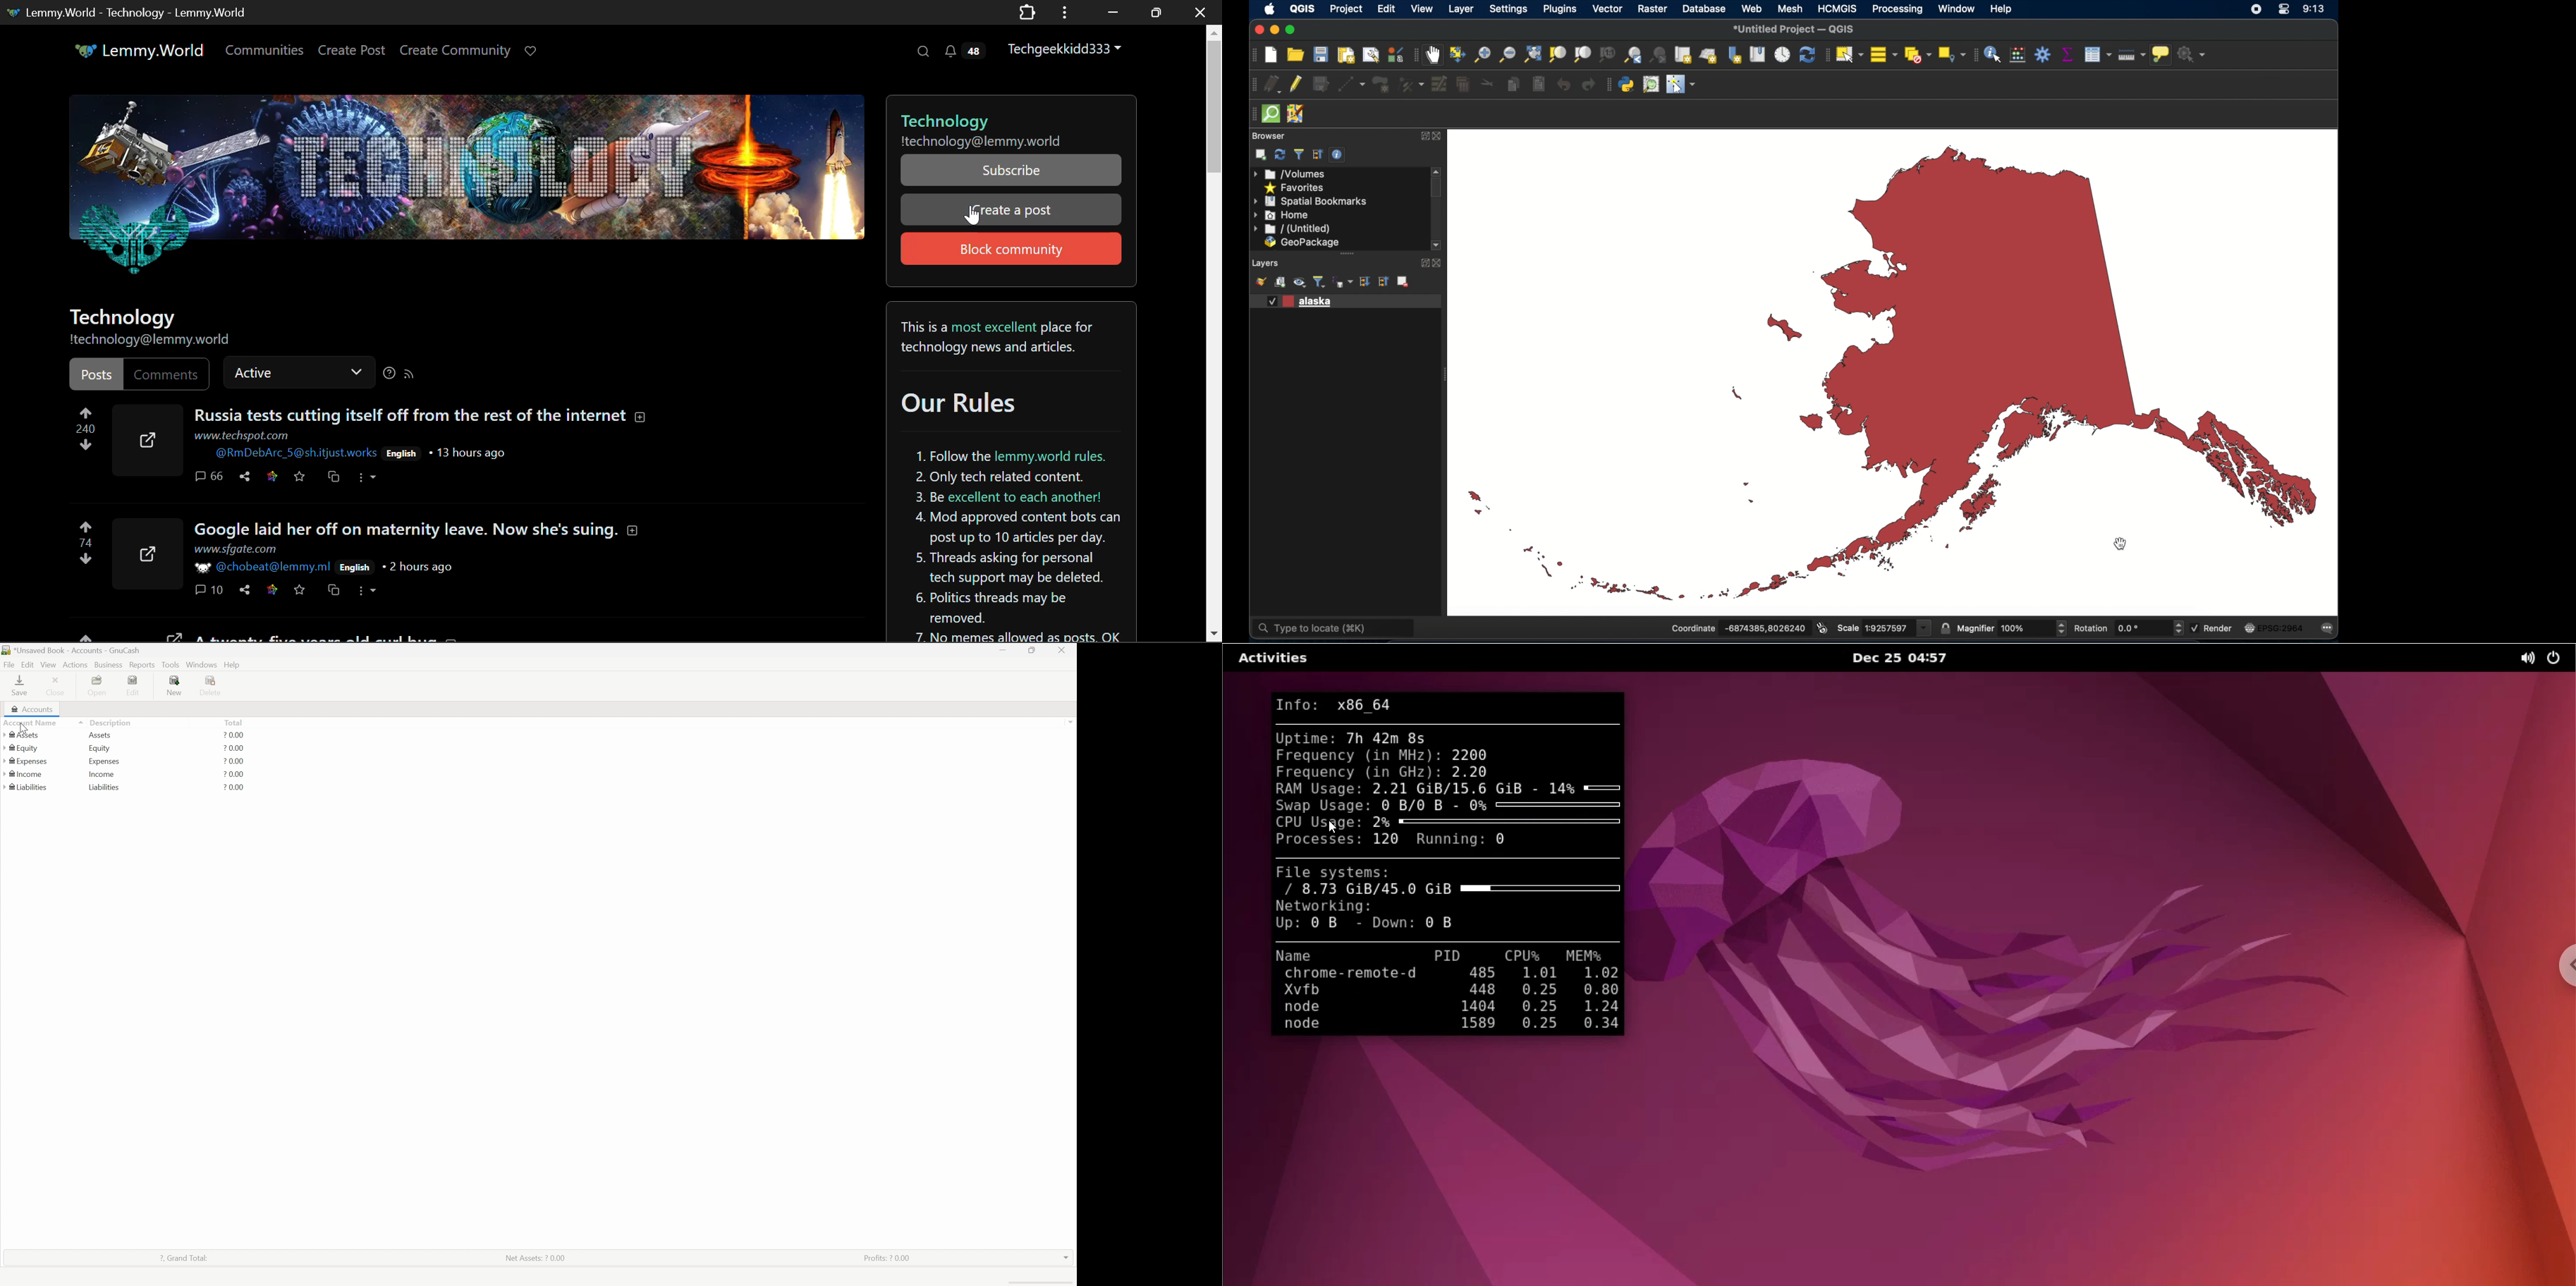 The width and height of the screenshot is (2576, 1288). I want to click on Lemmy.World - Technology - Lemmy.World, so click(129, 11).